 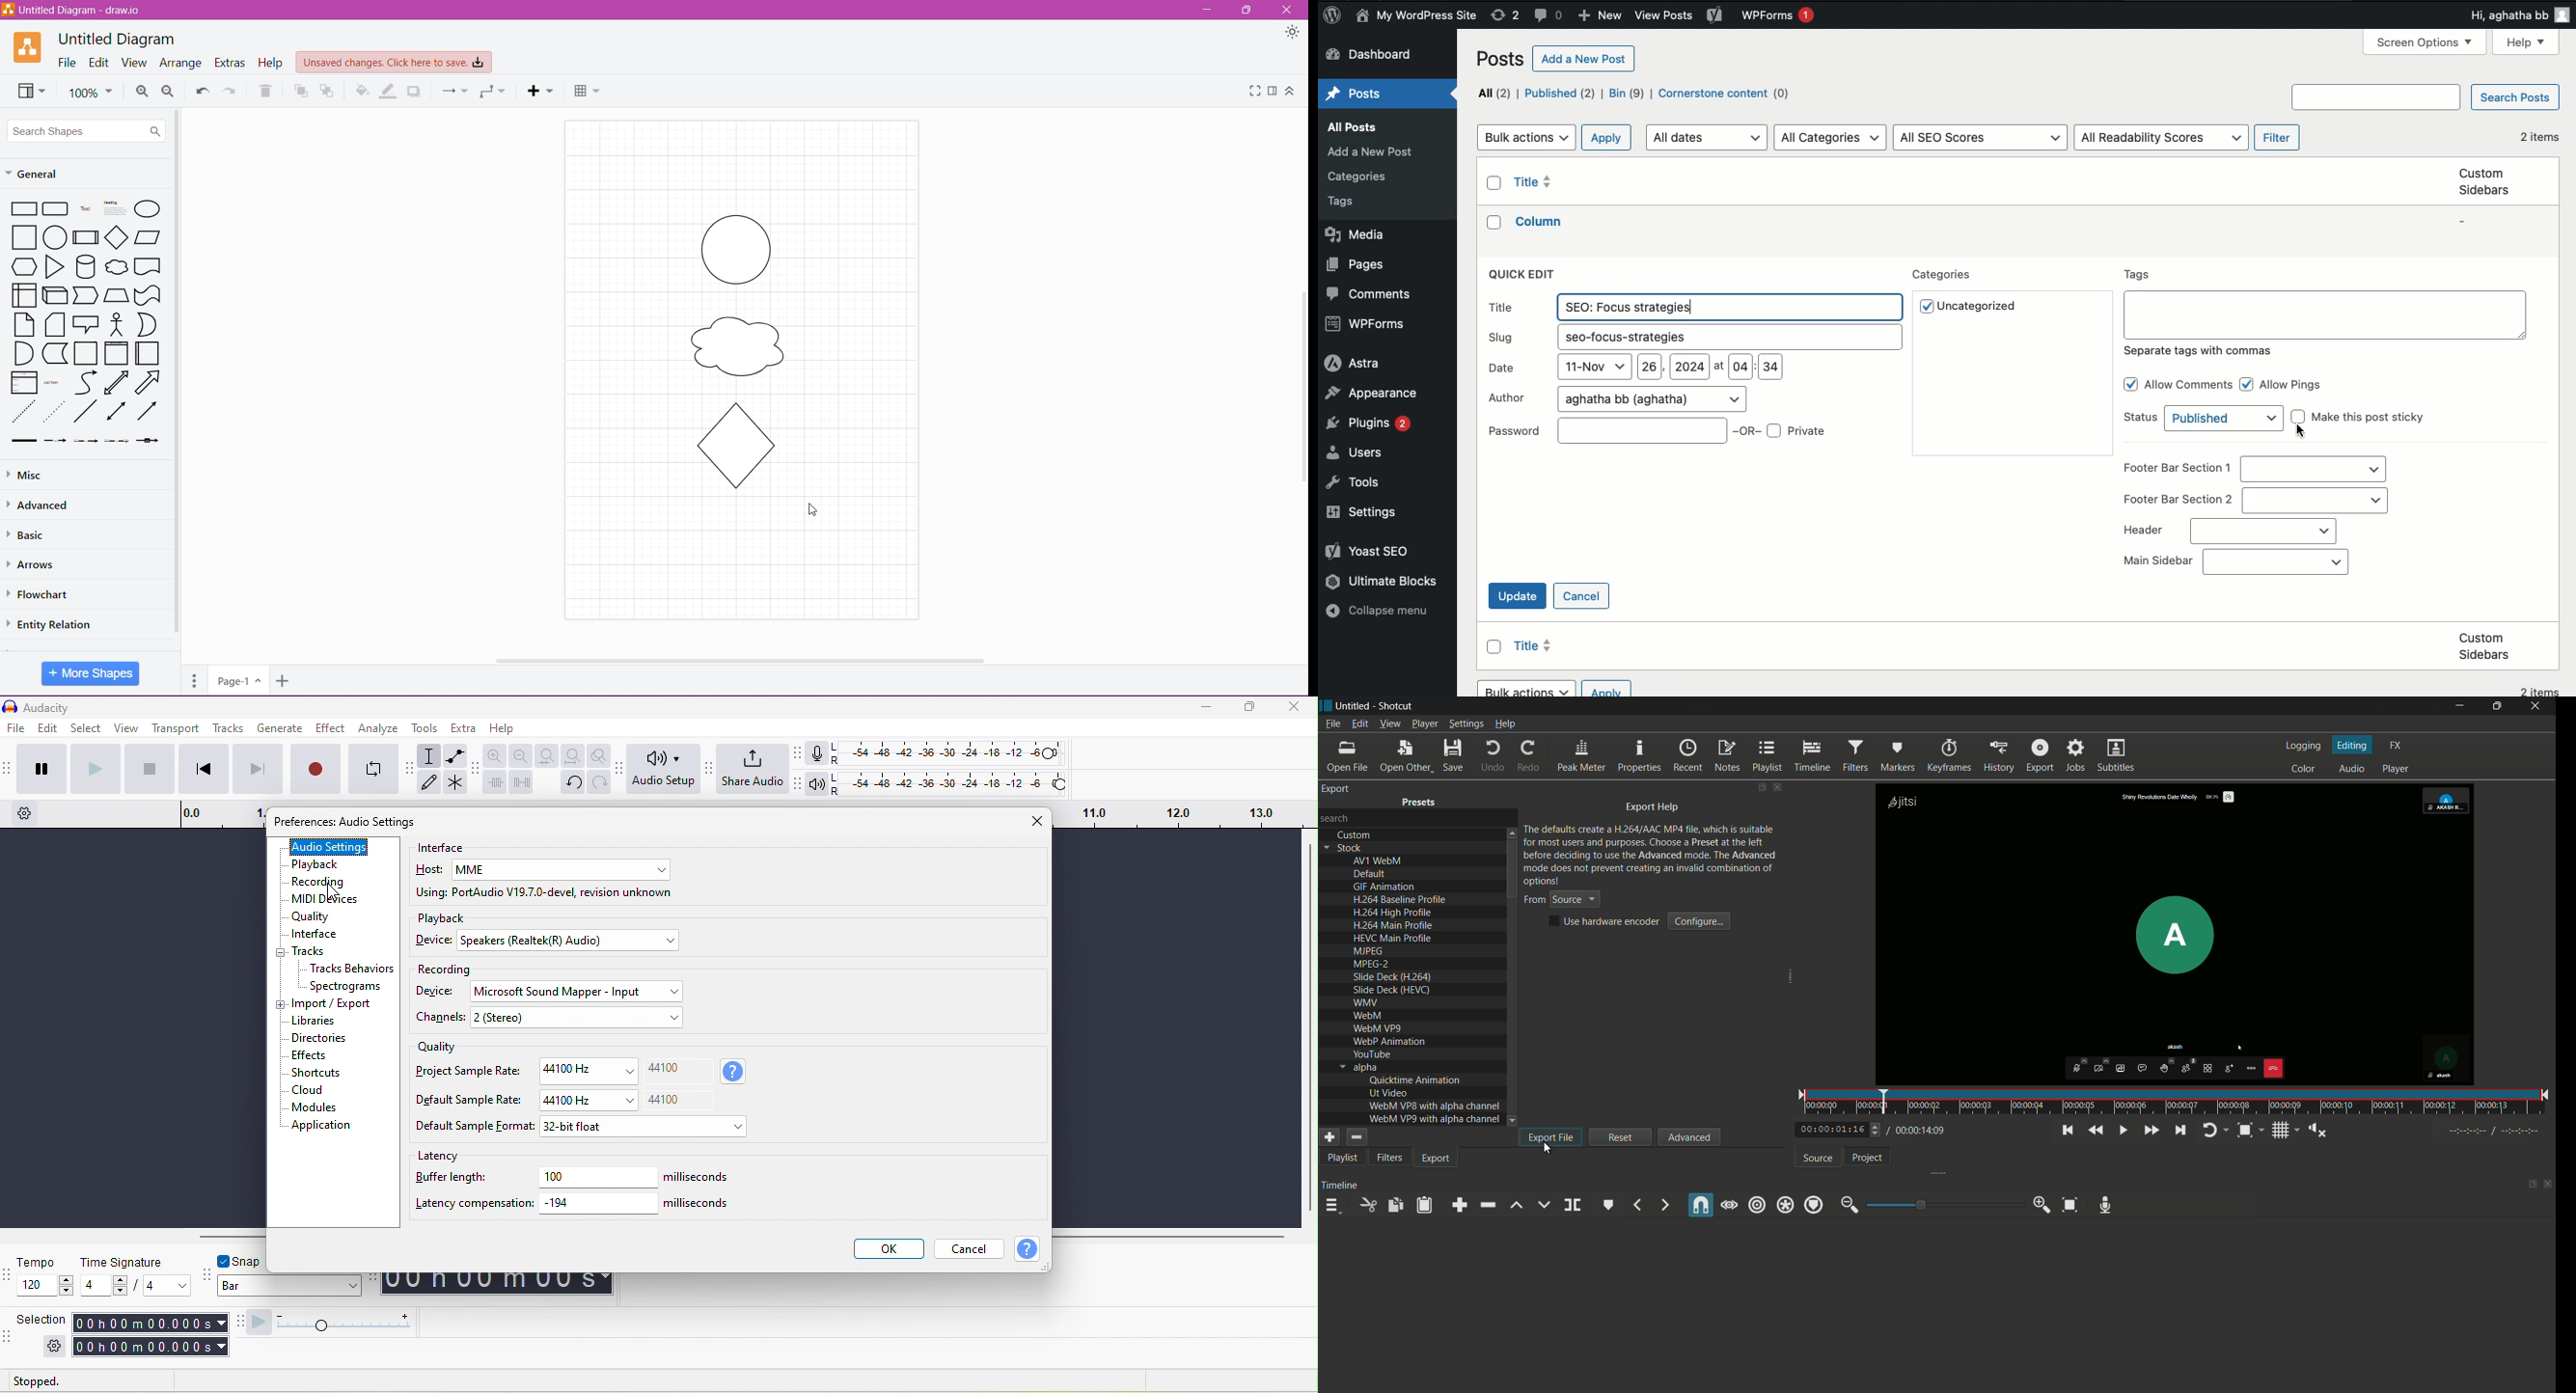 What do you see at coordinates (520, 783) in the screenshot?
I see `silence audio selection` at bounding box center [520, 783].